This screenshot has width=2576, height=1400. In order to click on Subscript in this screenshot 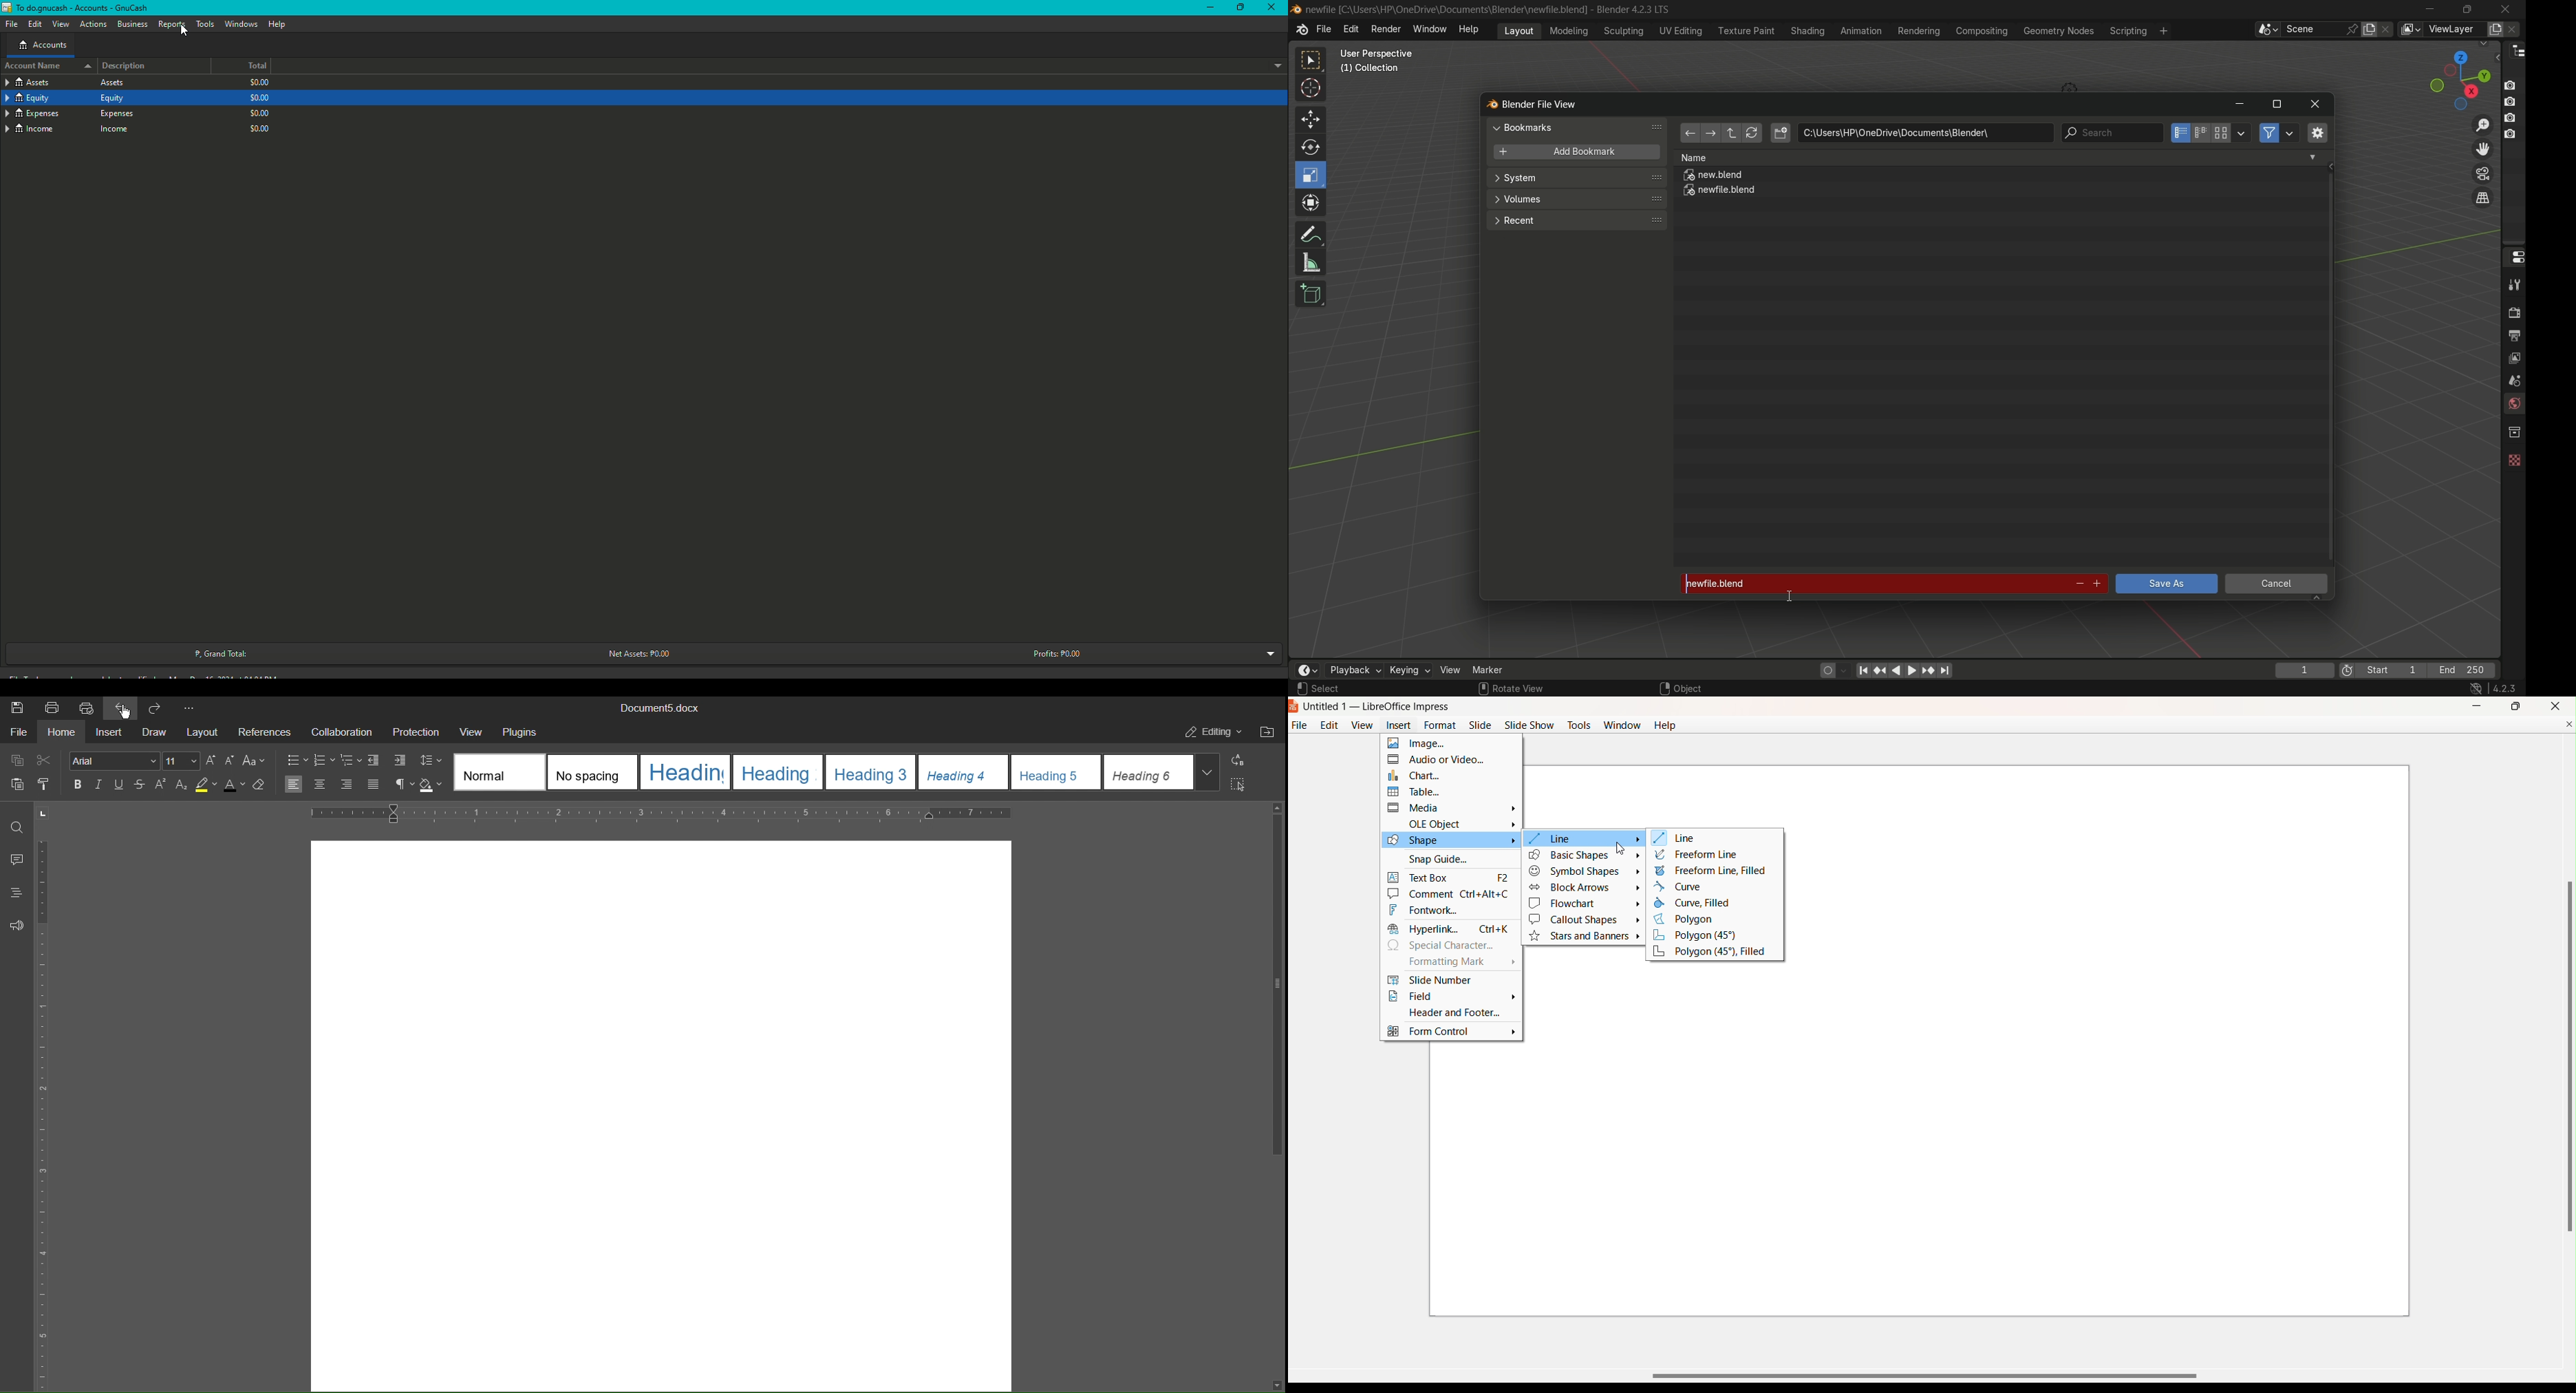, I will do `click(182, 784)`.